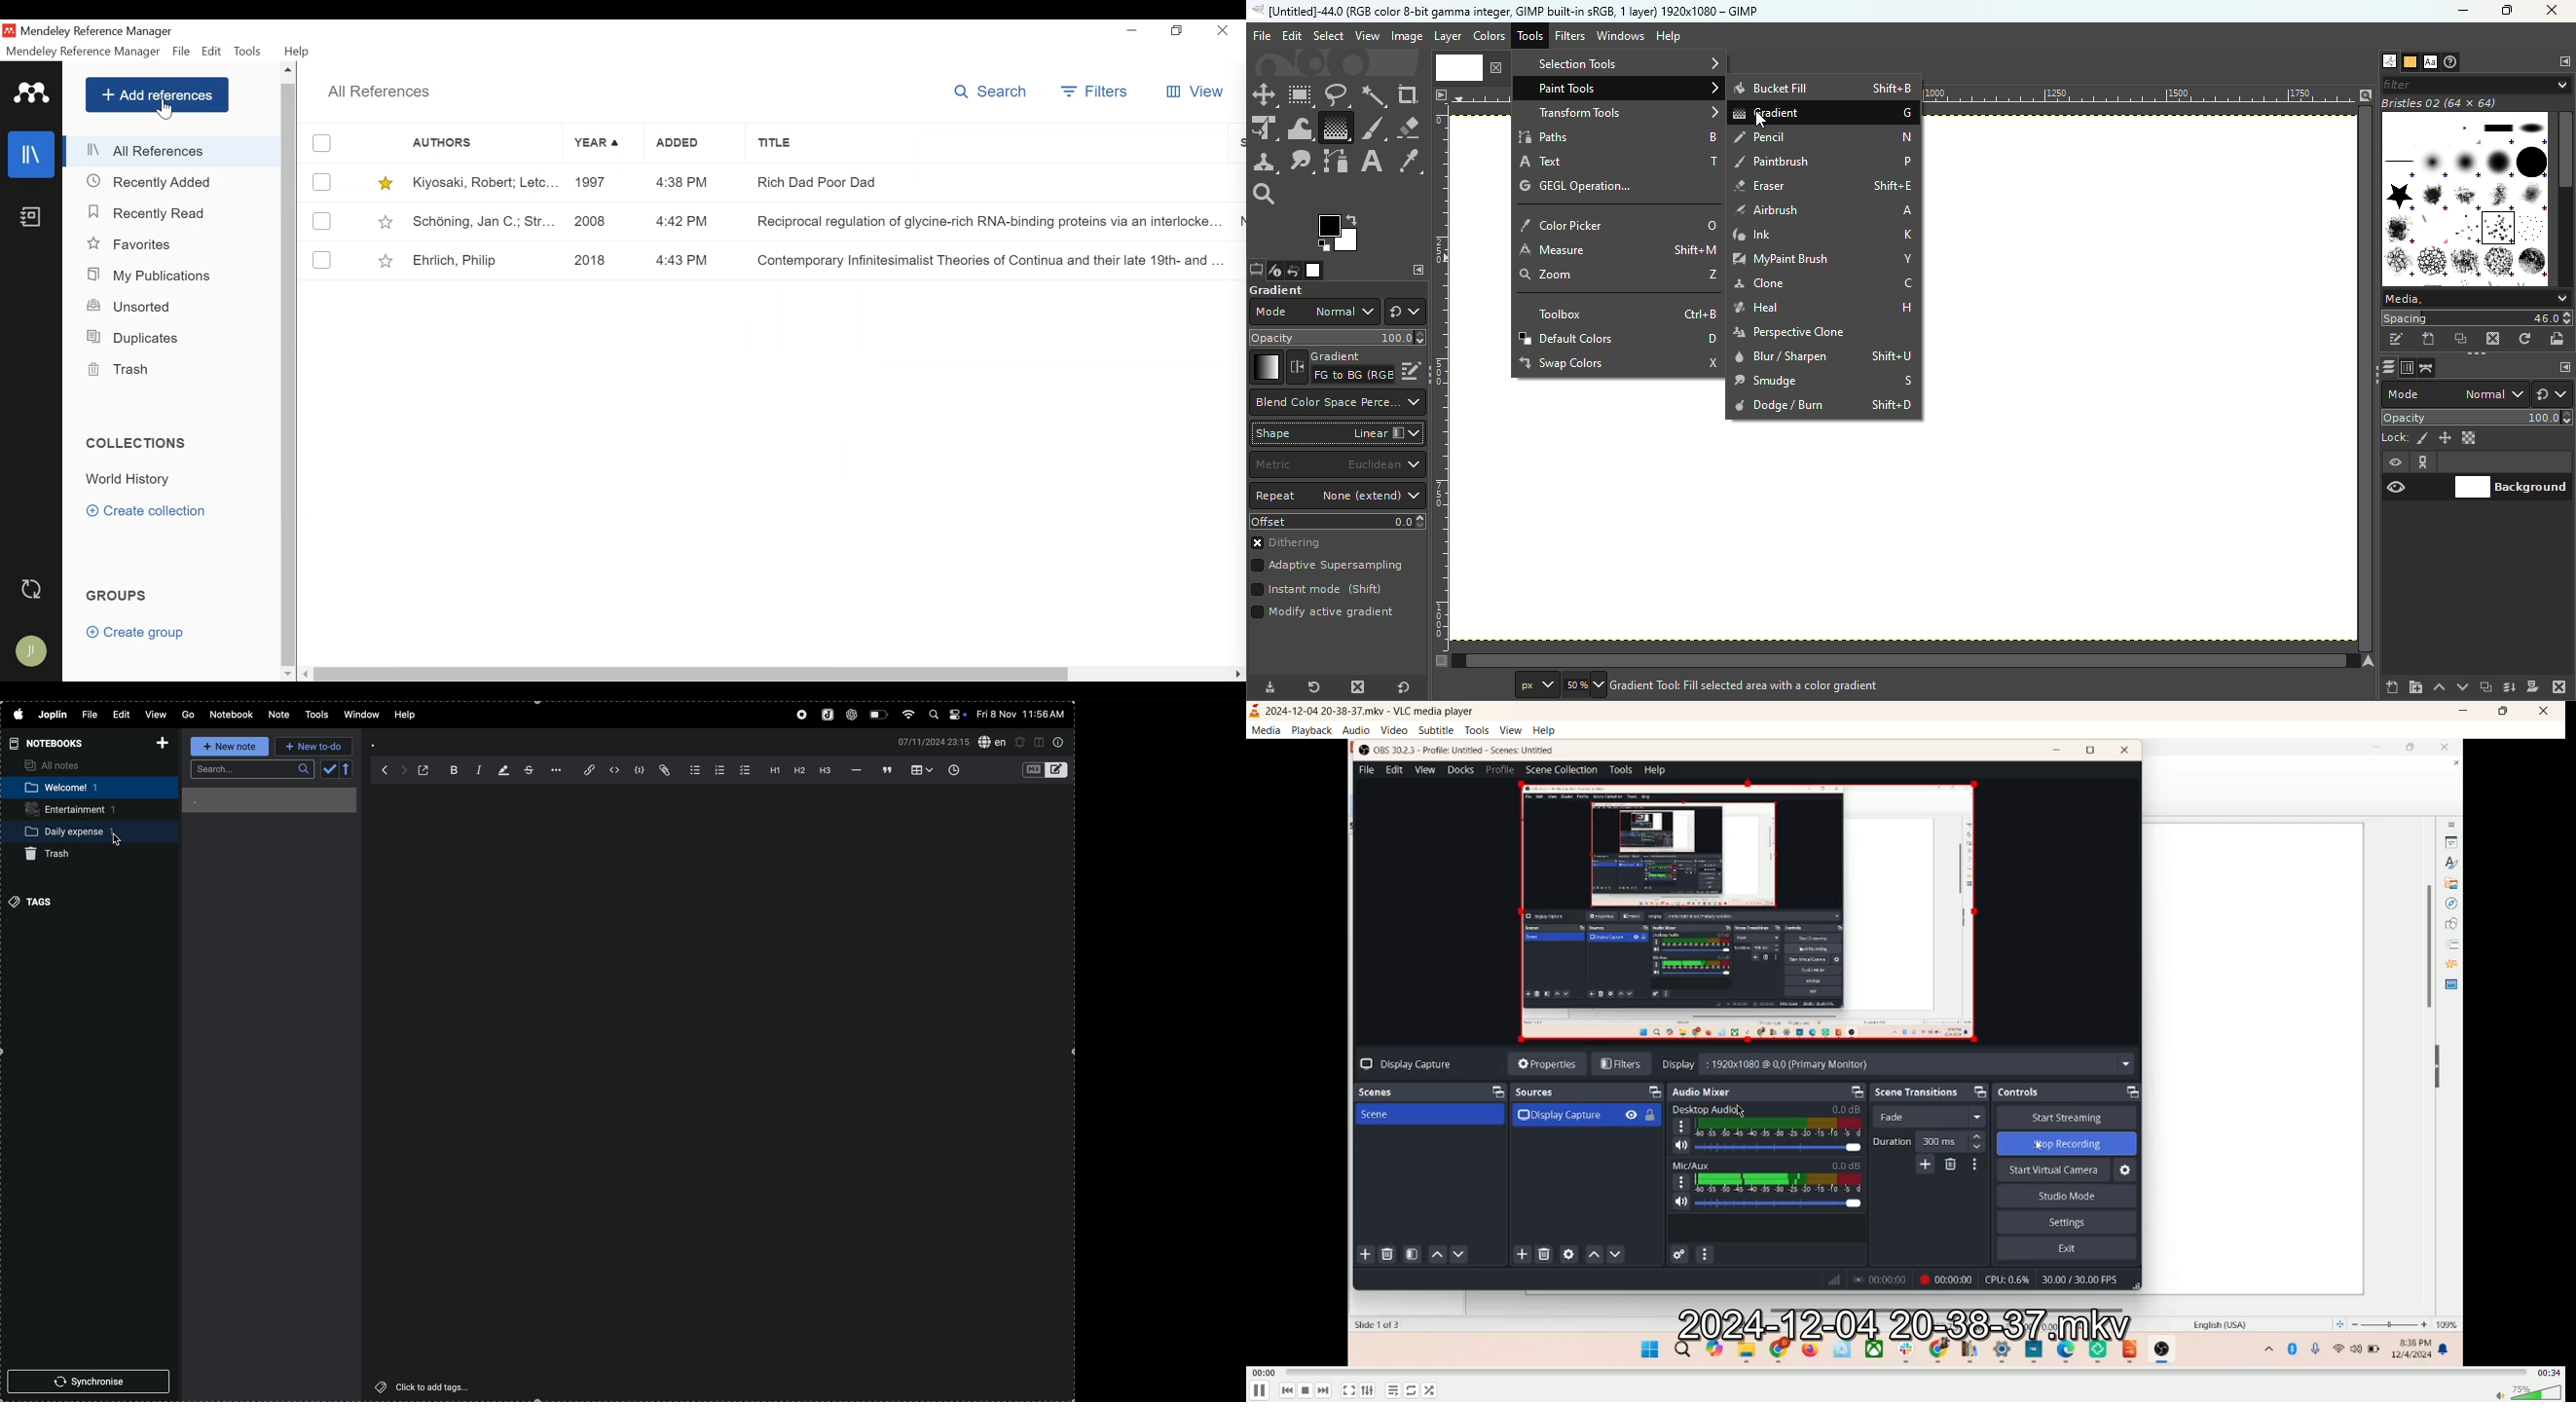  I want to click on Ehrlich, Philip, so click(485, 260).